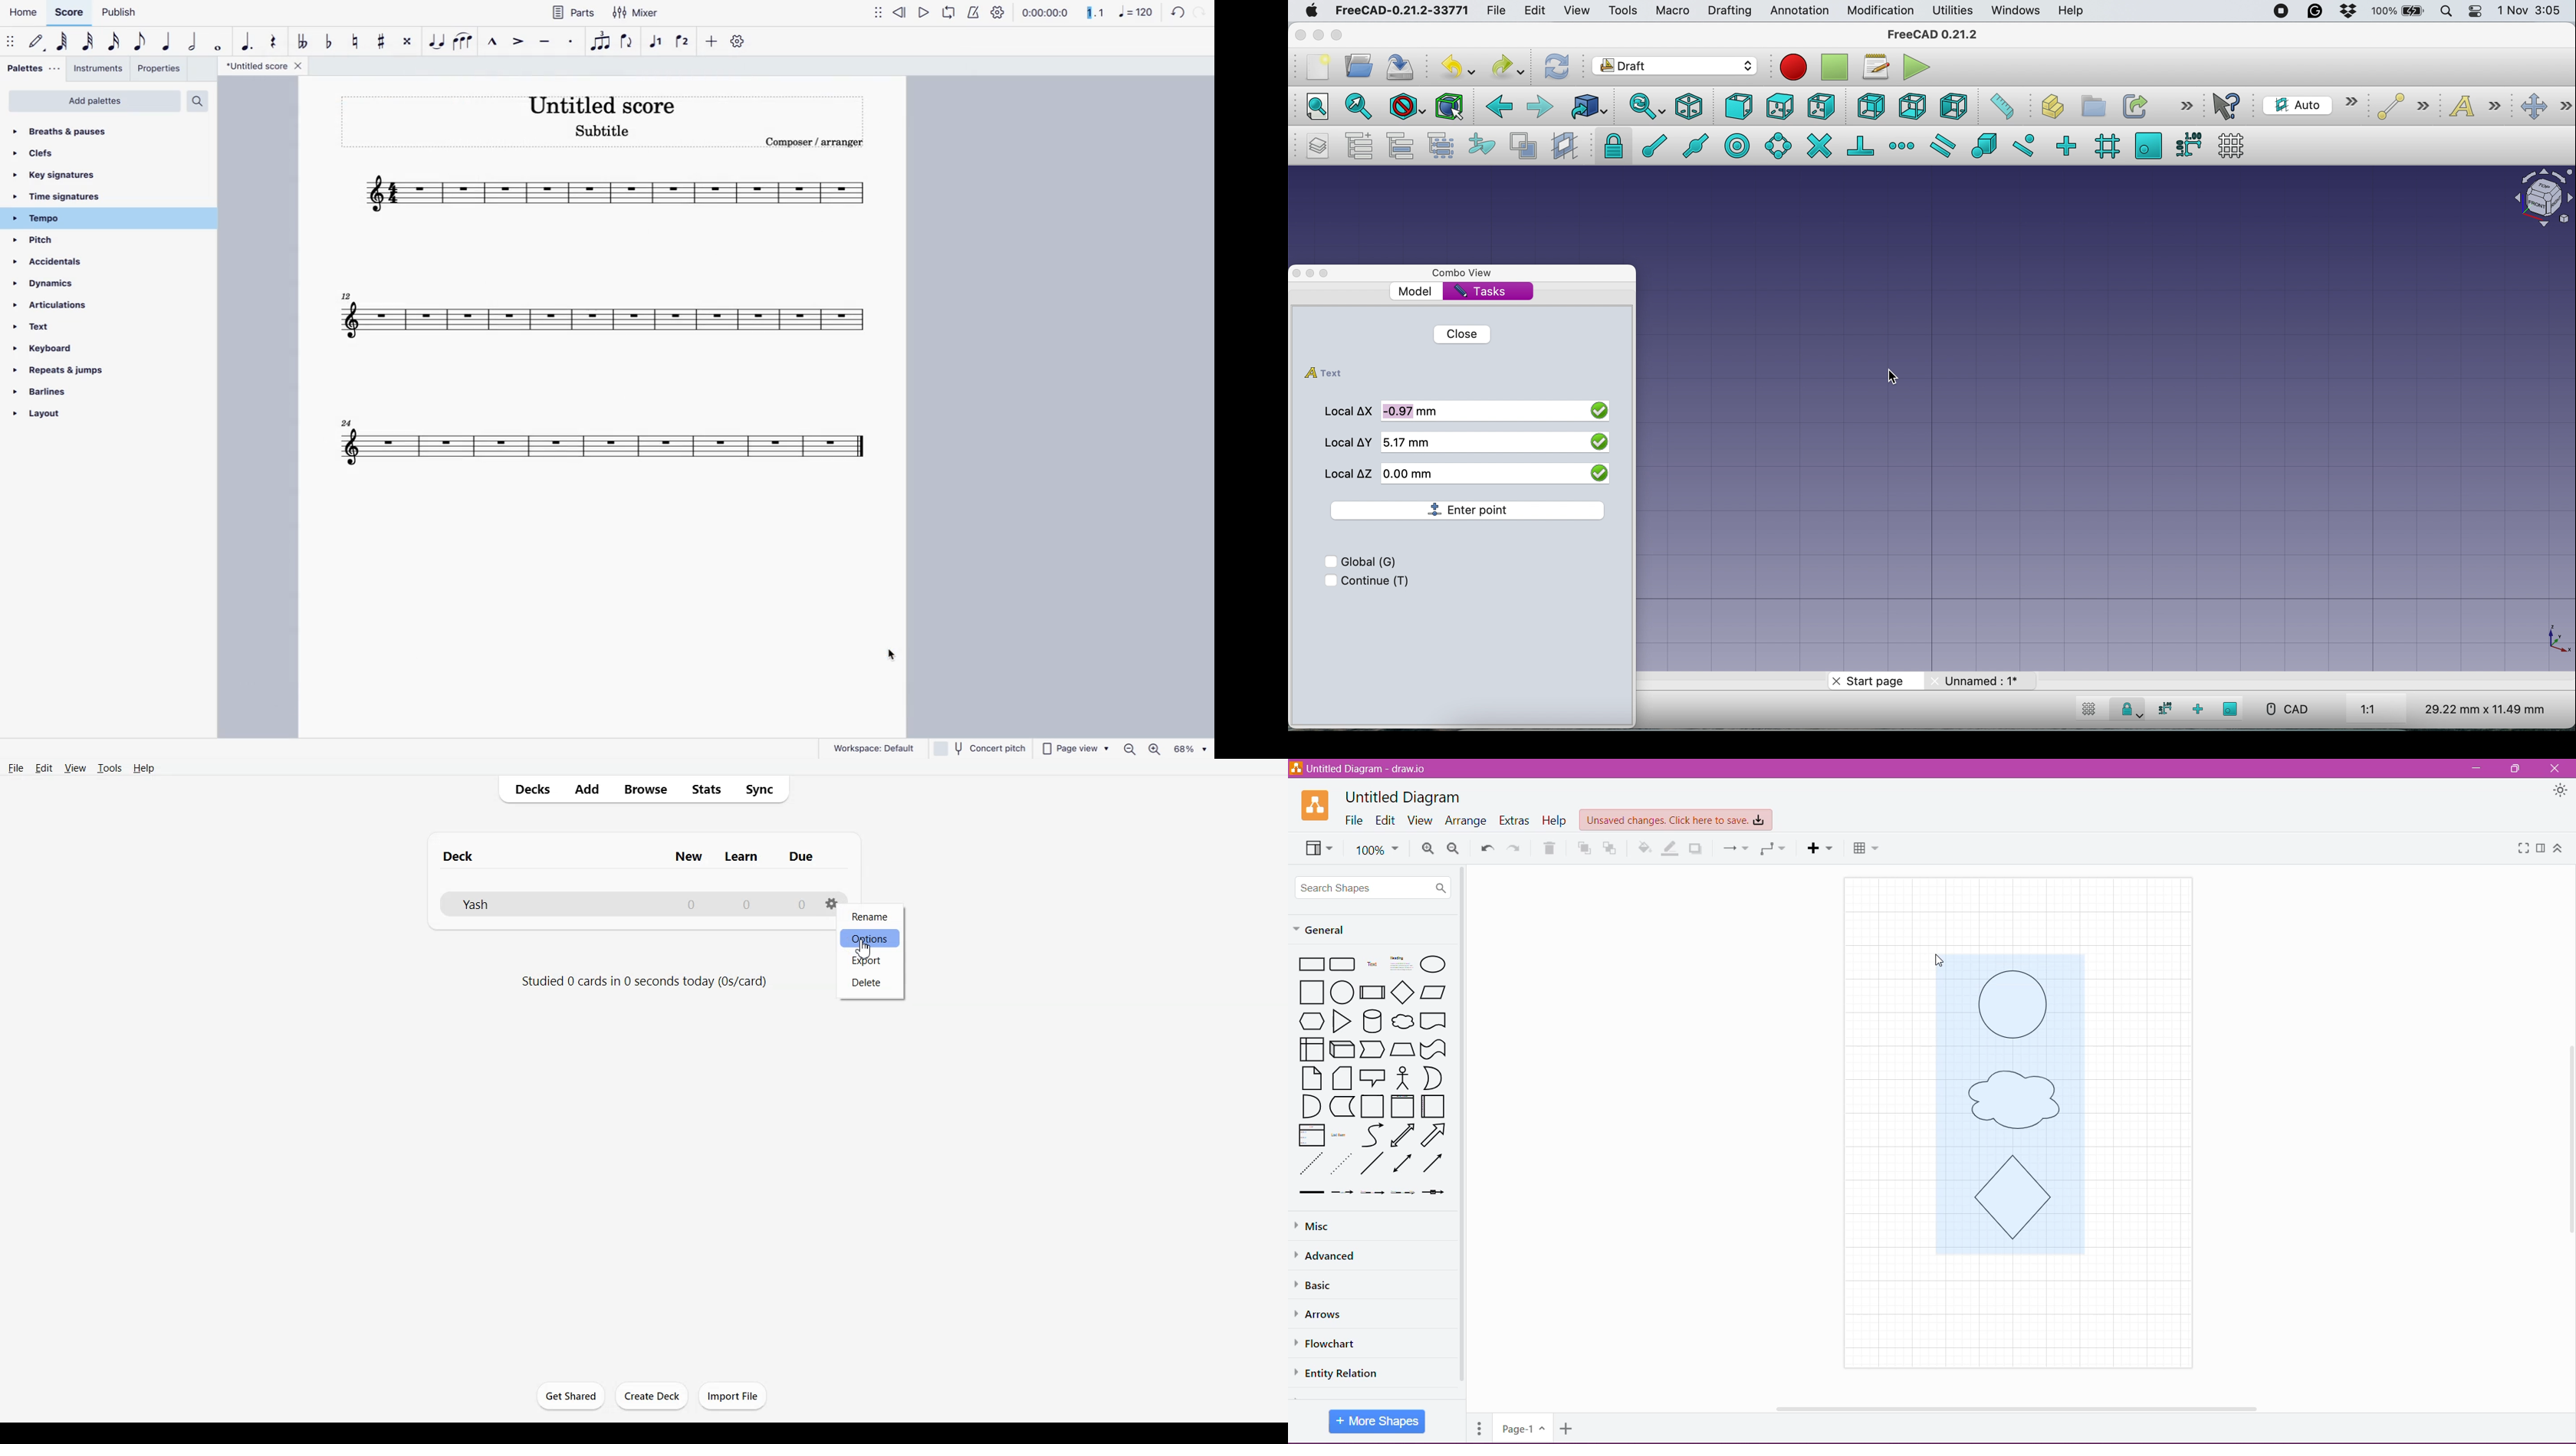 This screenshot has width=2576, height=1456. I want to click on what's this, so click(2229, 106).